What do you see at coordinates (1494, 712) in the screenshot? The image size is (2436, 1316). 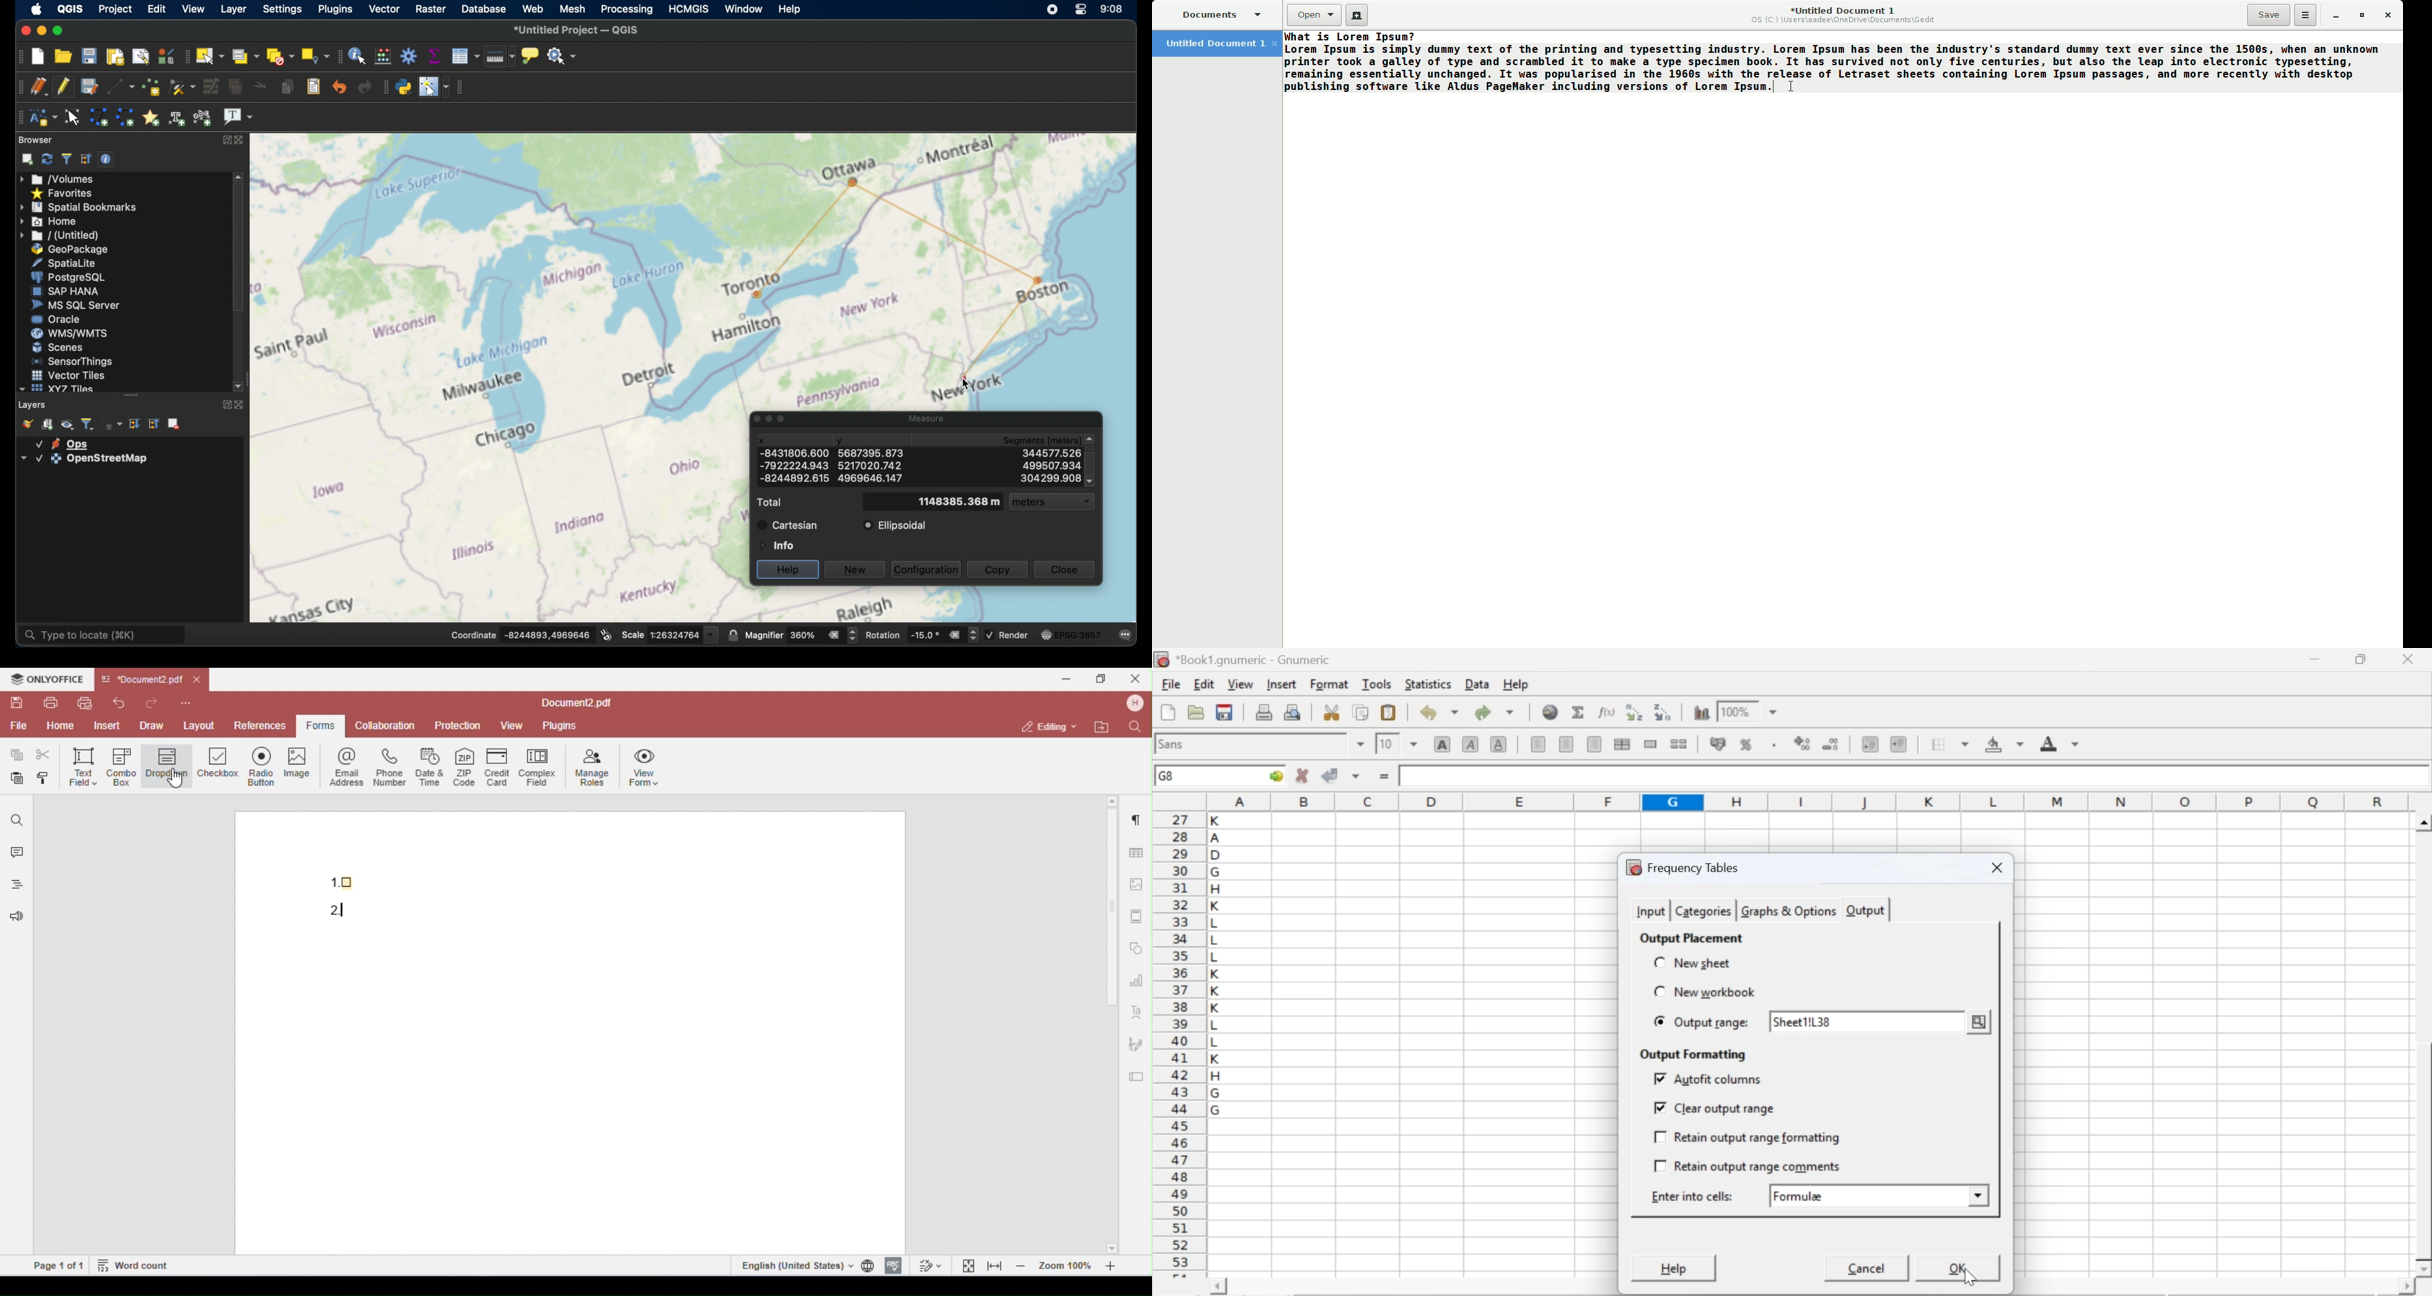 I see `redo` at bounding box center [1494, 712].